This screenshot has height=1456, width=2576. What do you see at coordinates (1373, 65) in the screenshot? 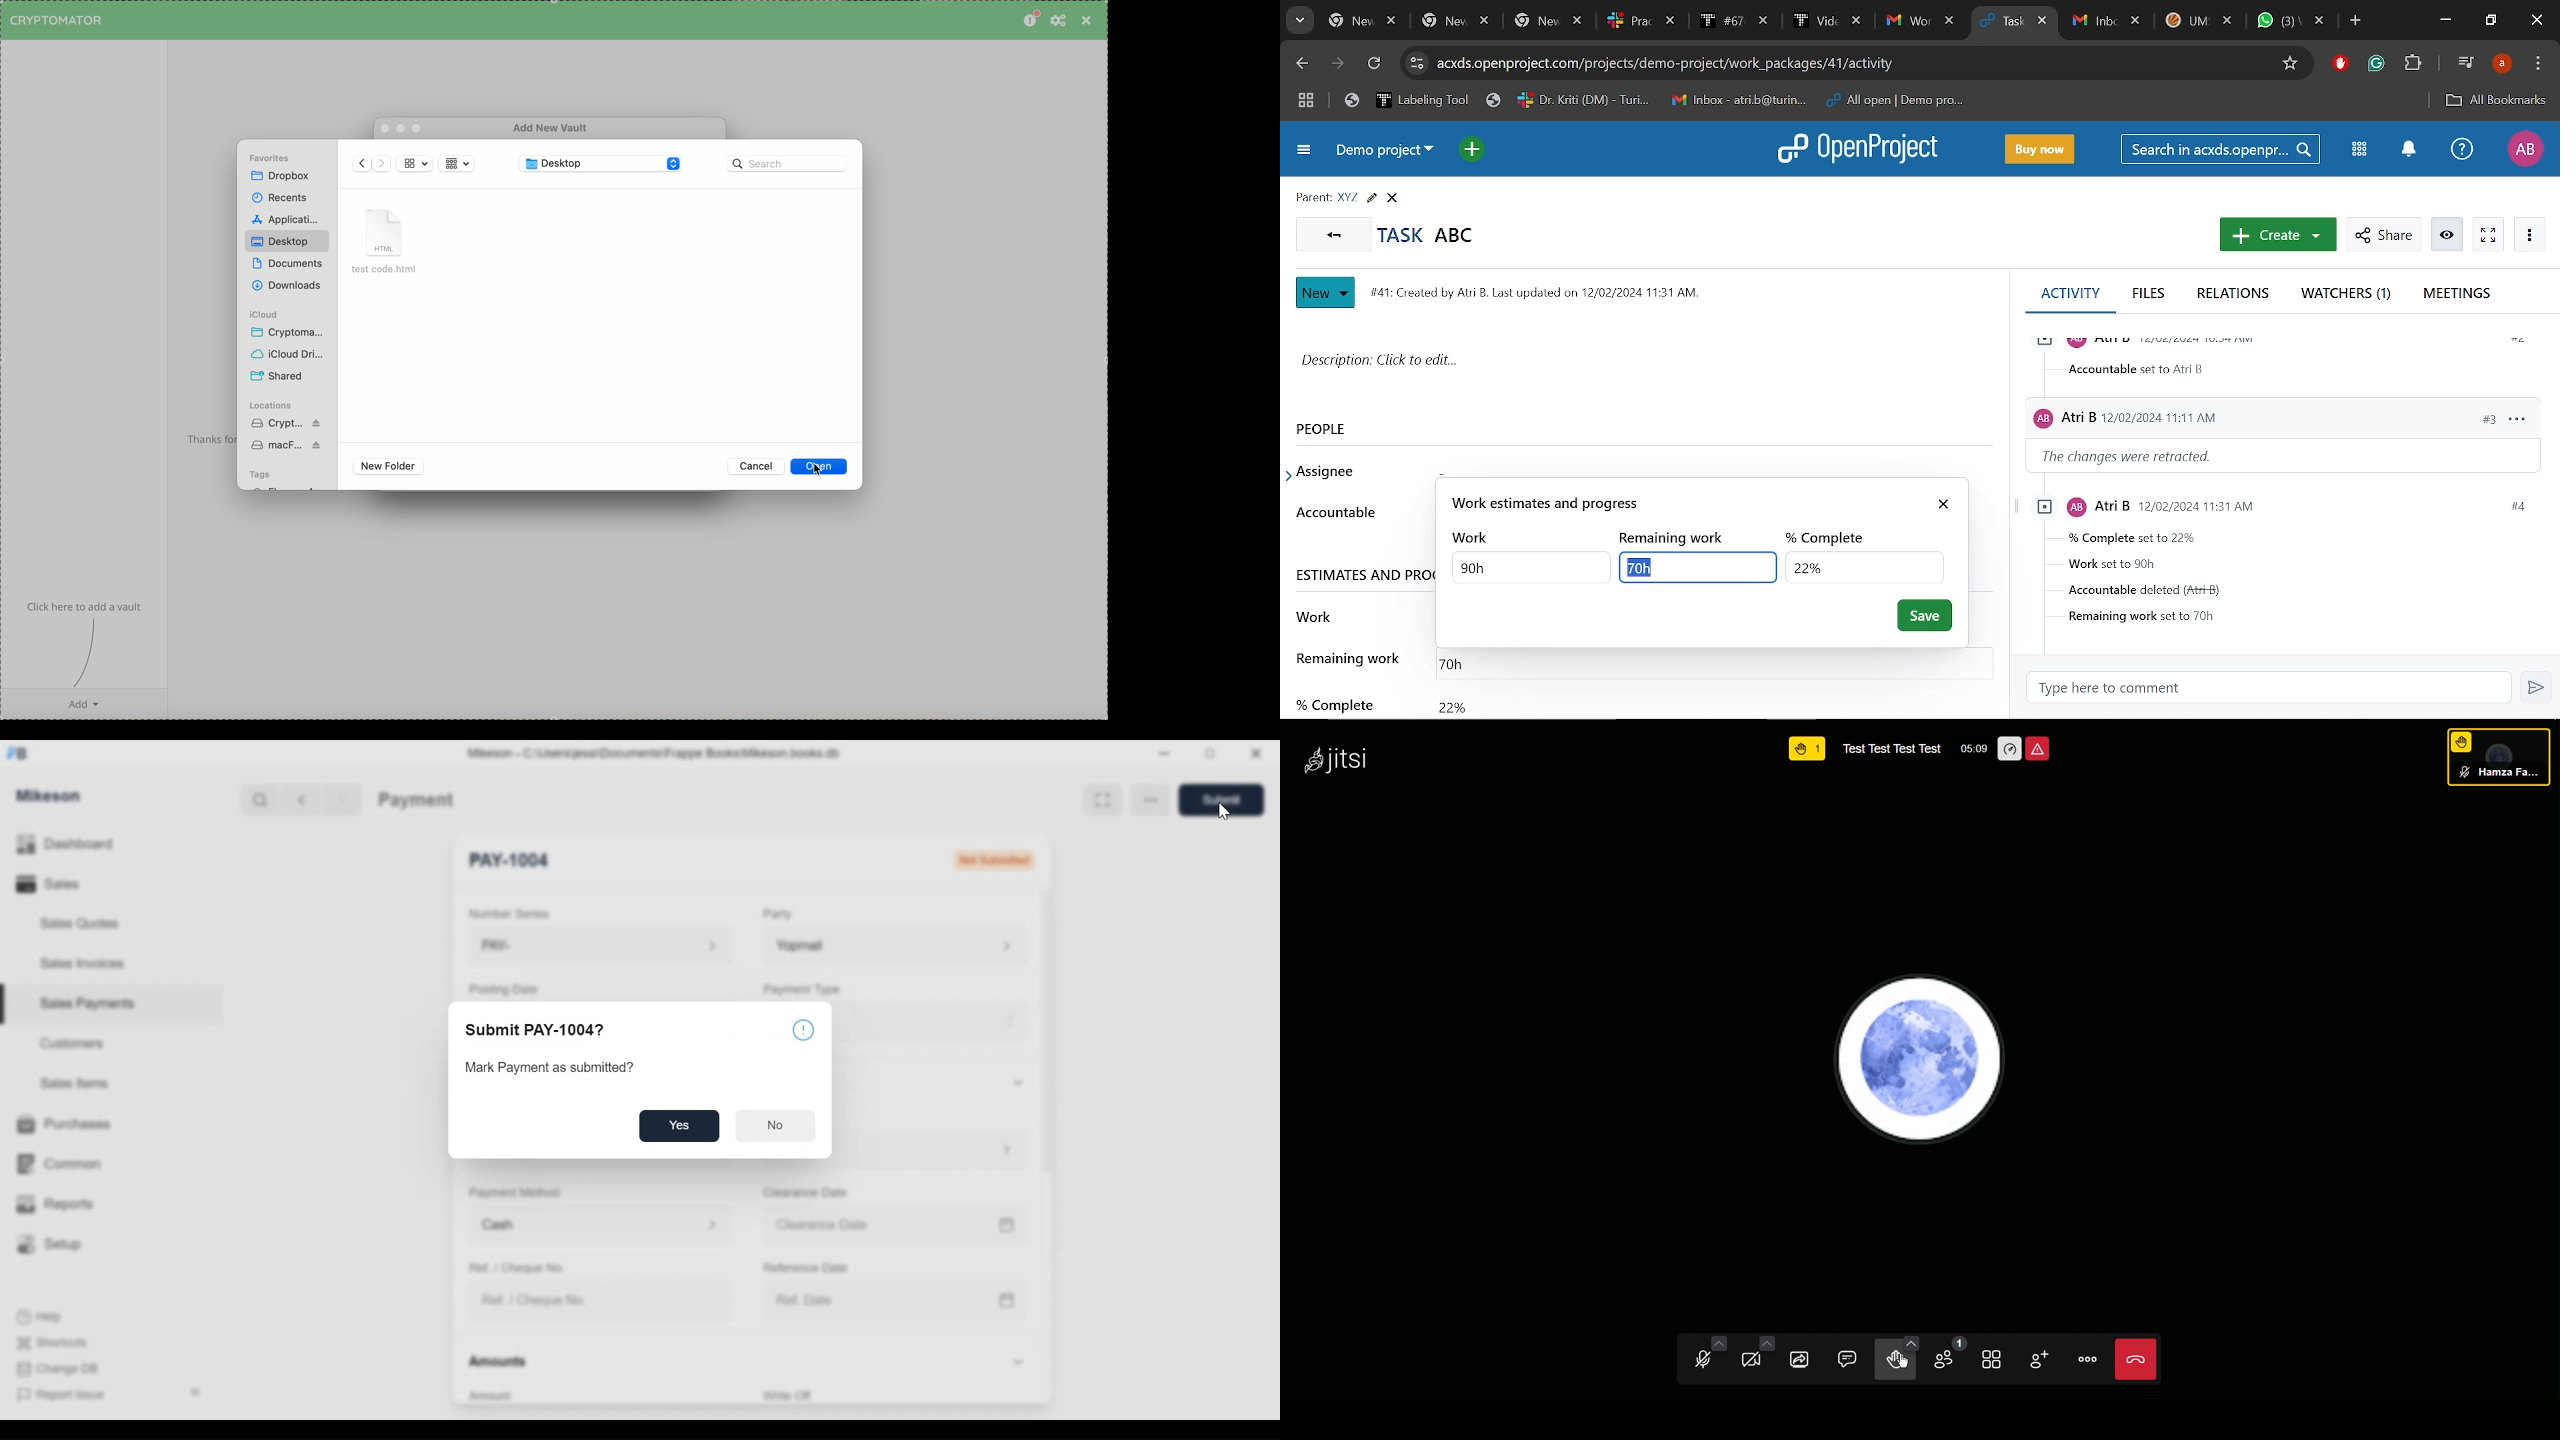
I see `Refresh` at bounding box center [1373, 65].